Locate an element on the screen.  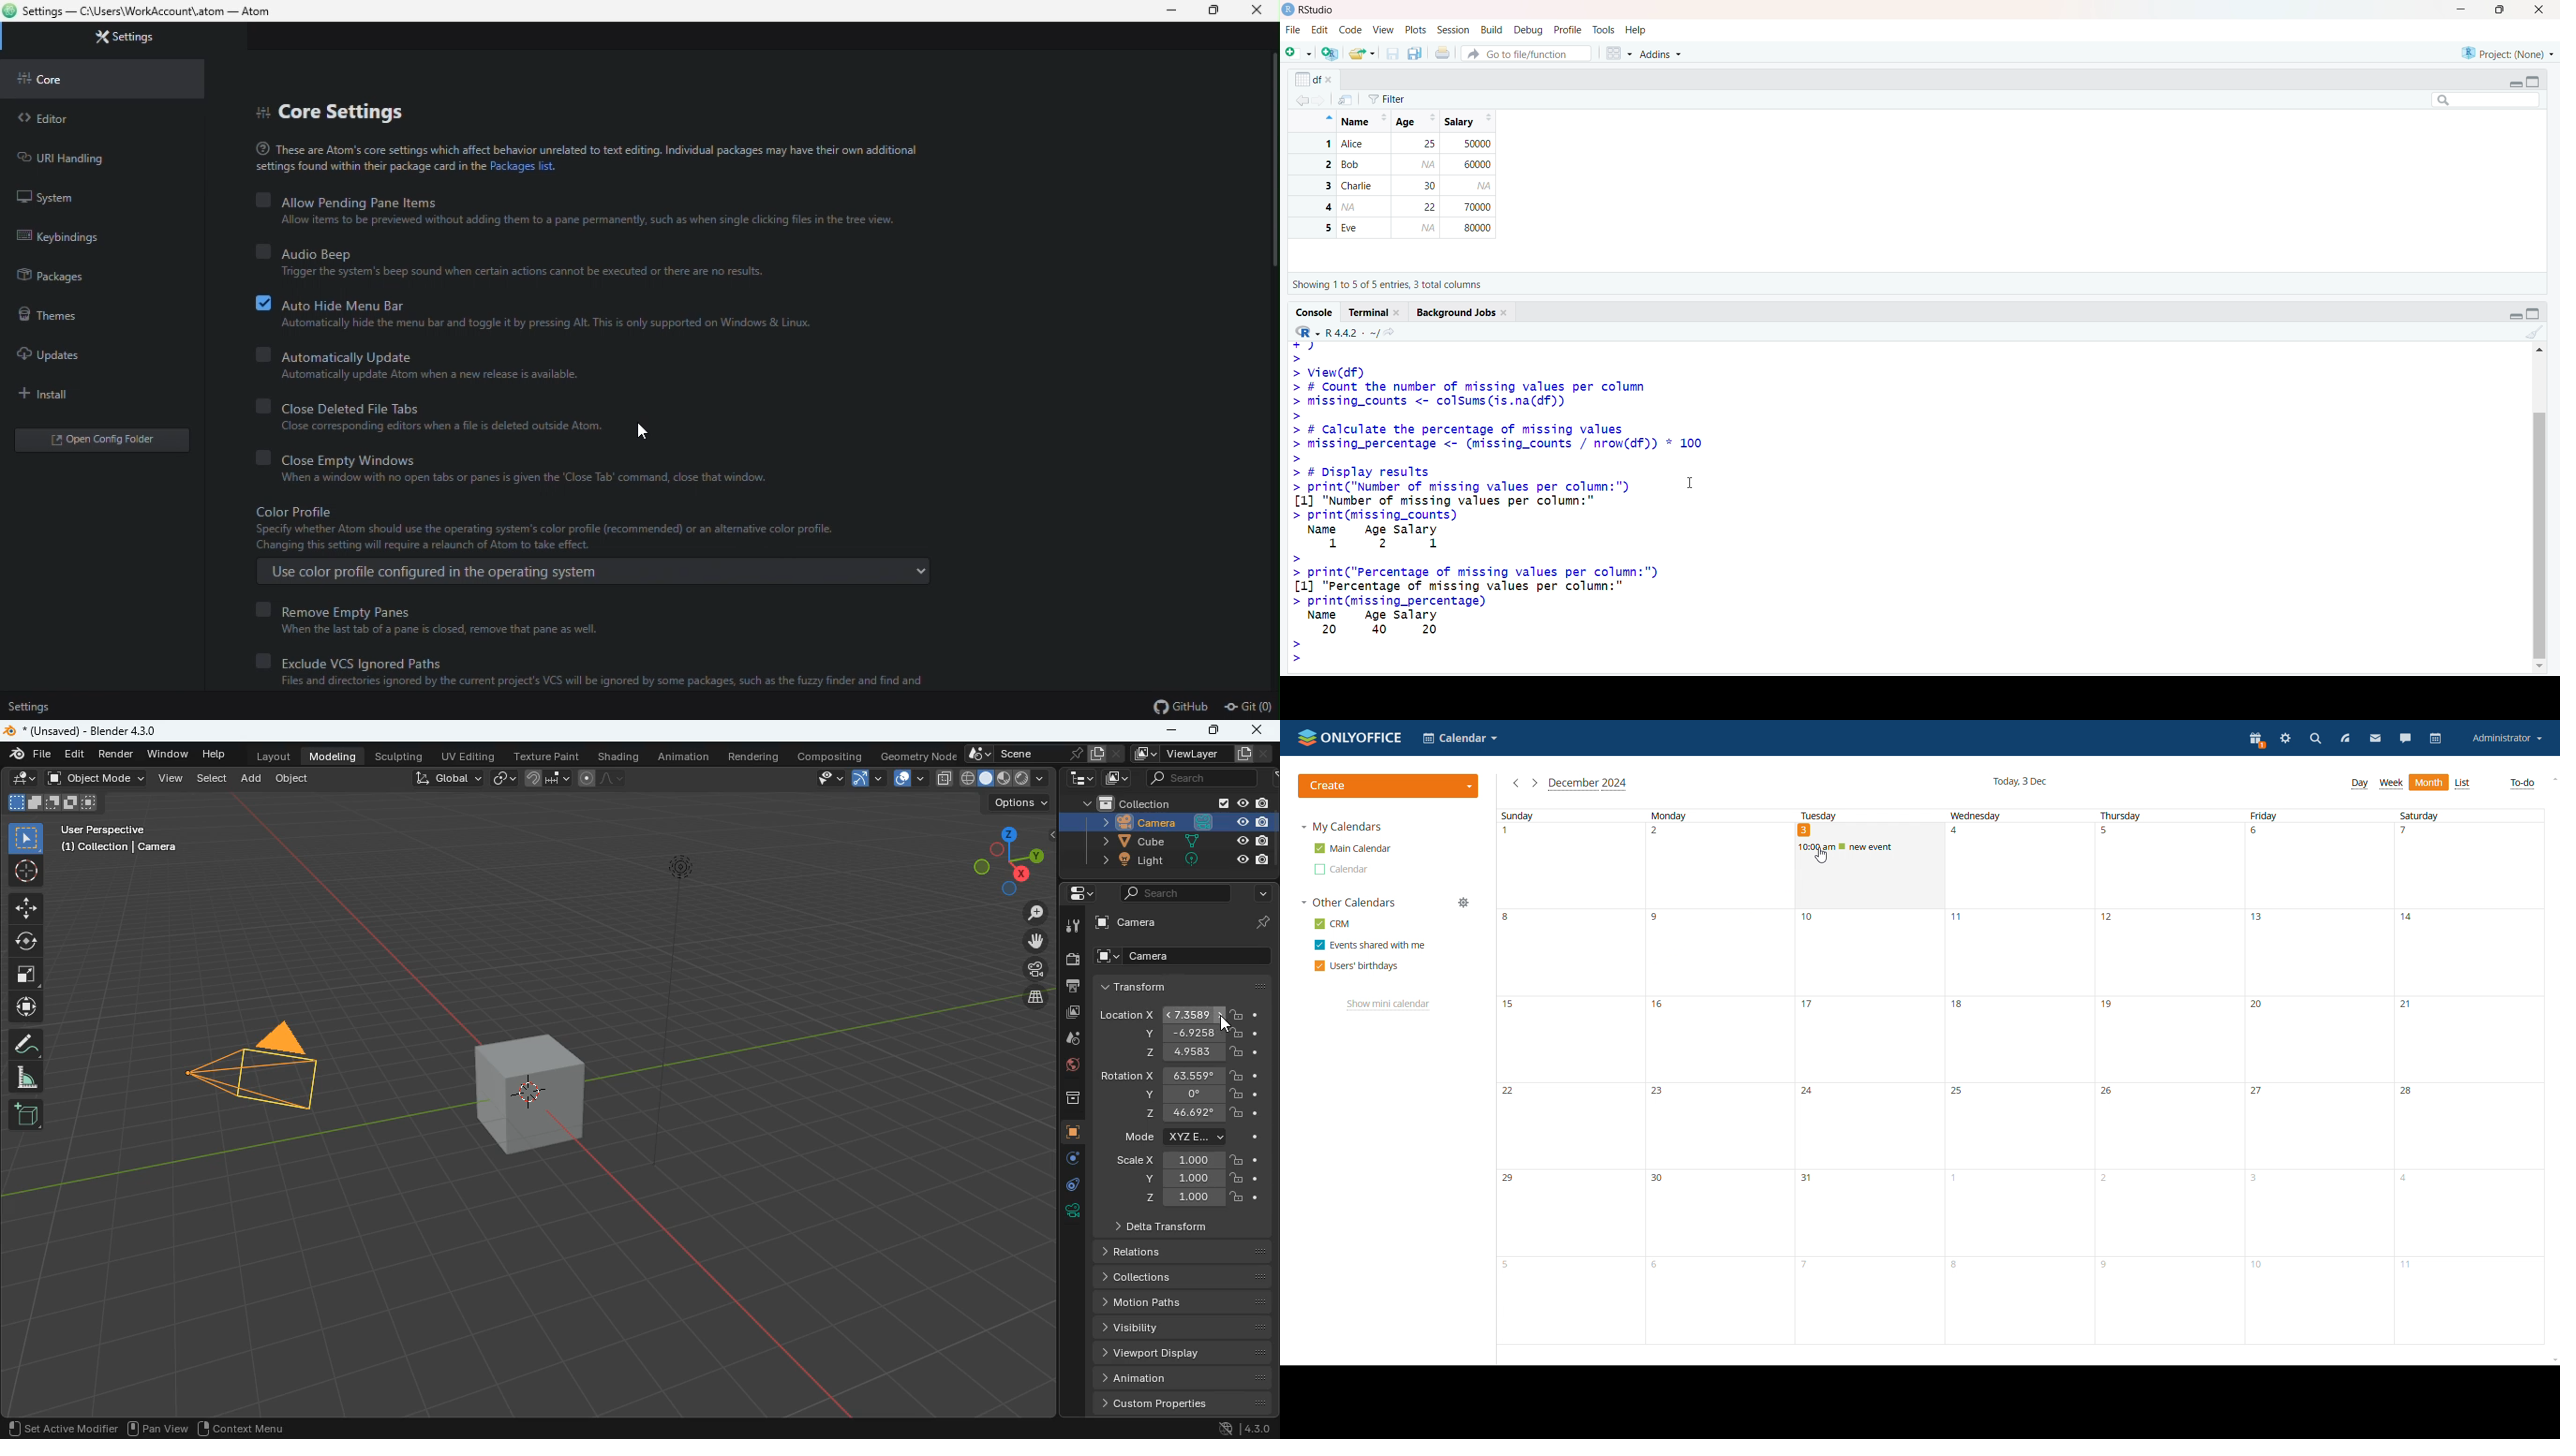
Close Empty Windows is located at coordinates (337, 459).